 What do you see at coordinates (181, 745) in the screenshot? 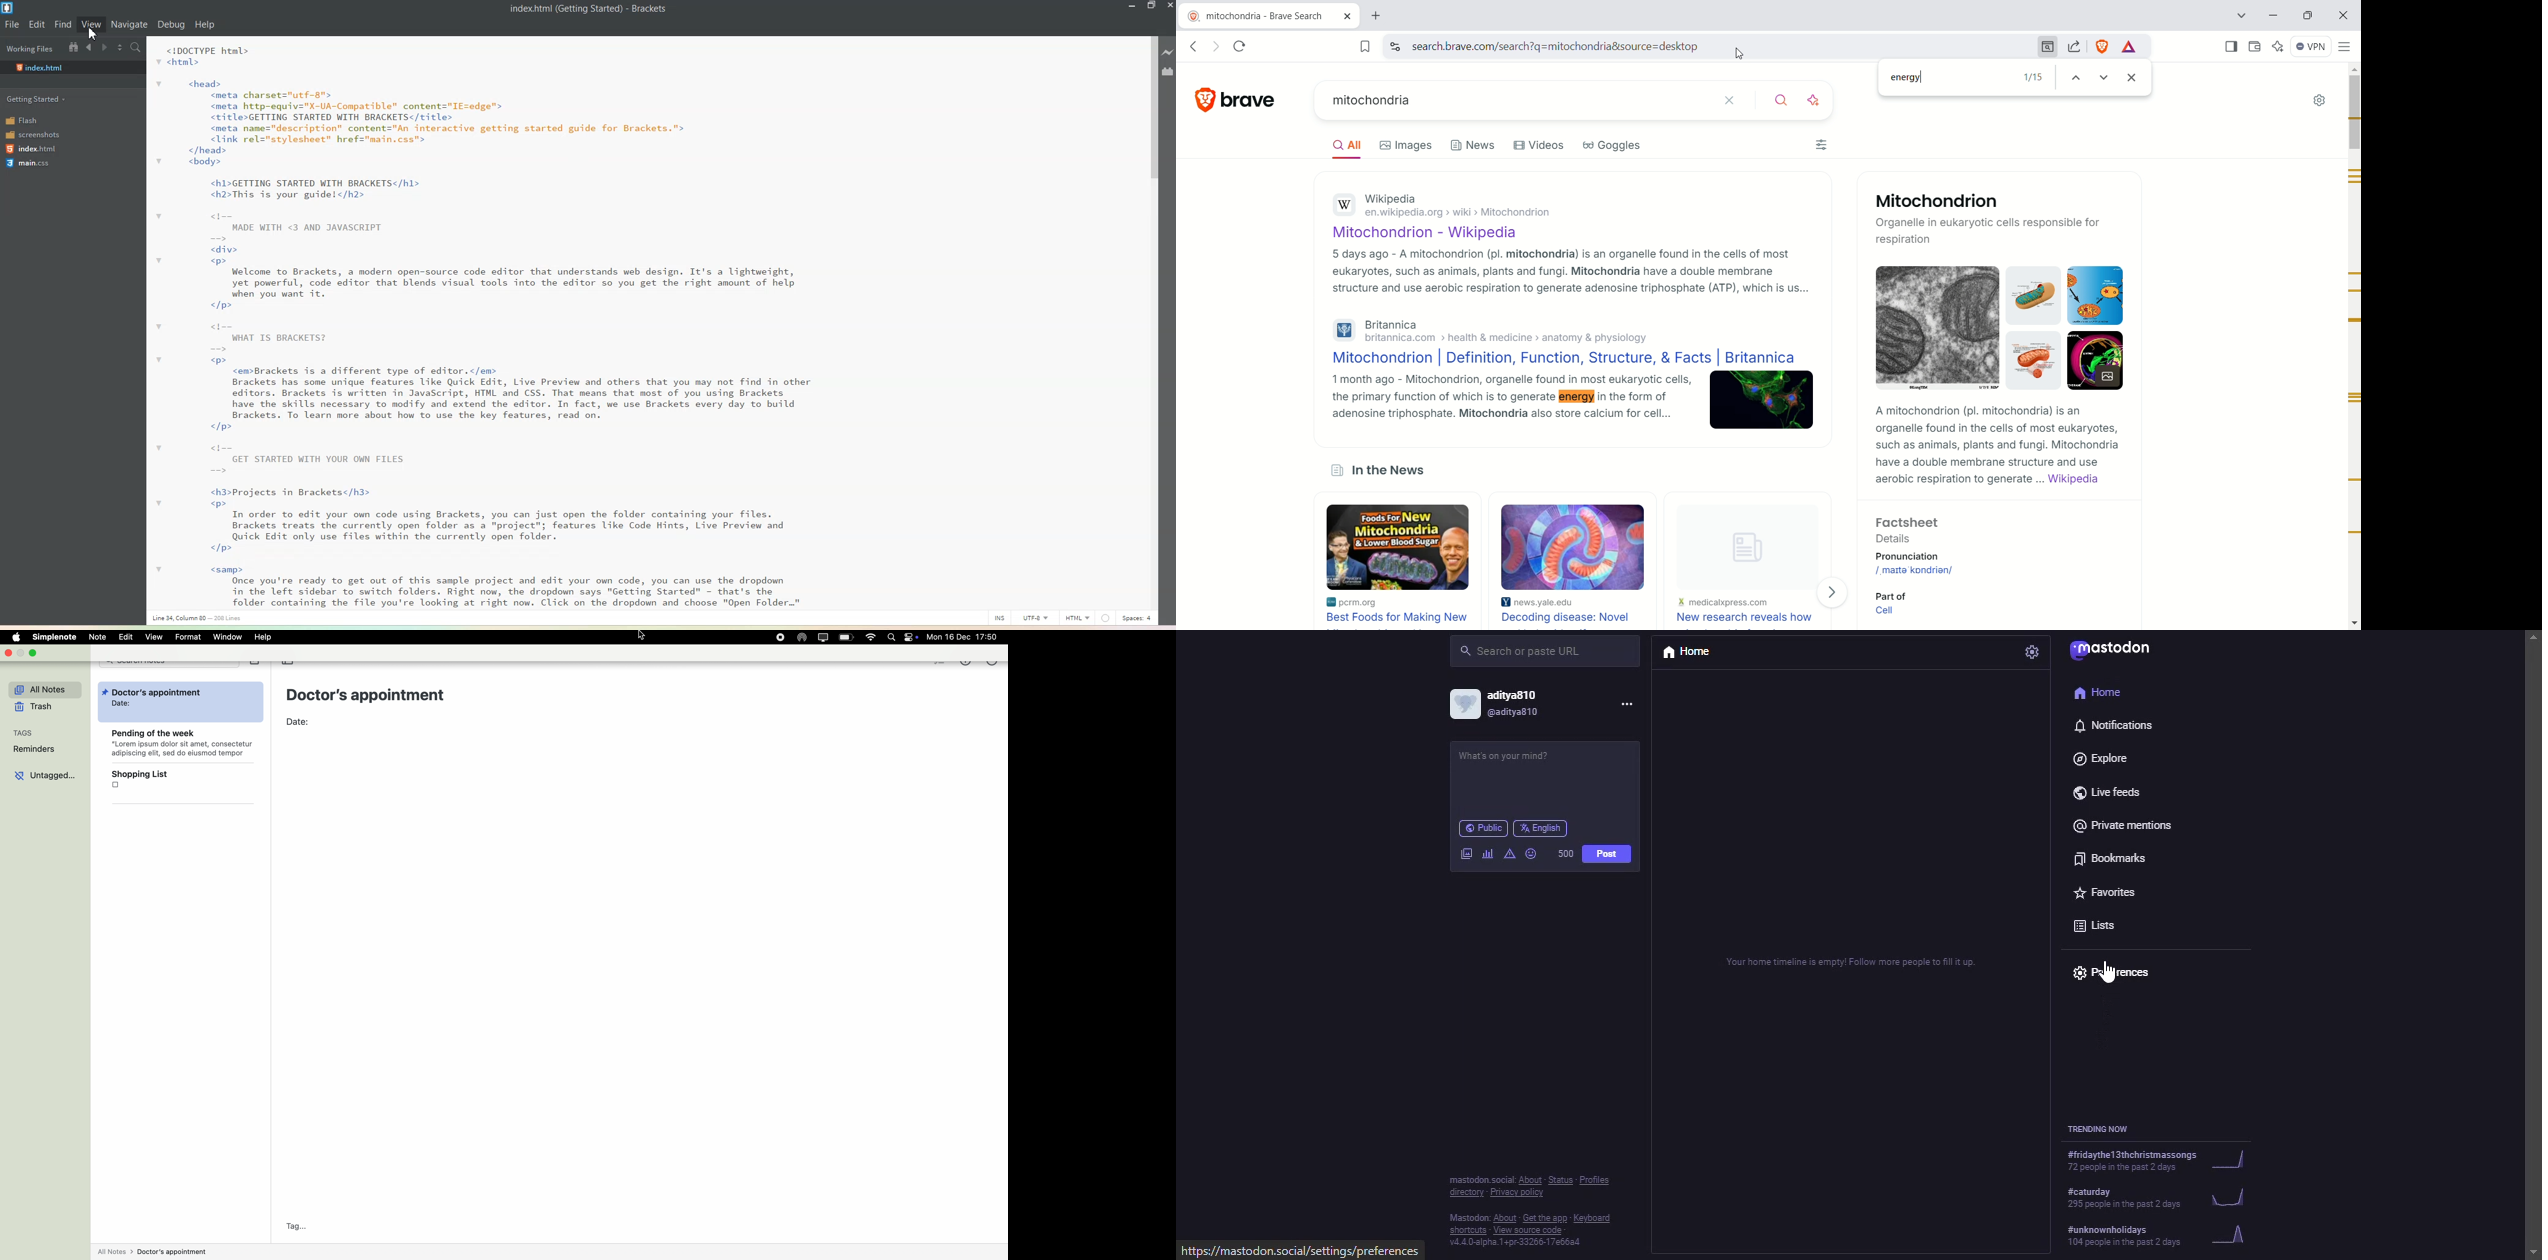
I see `Pending of the week
“Lorem ipsum dolor sit amet, consectetur
adipiscing elit, sed do eiusmod tempor` at bounding box center [181, 745].